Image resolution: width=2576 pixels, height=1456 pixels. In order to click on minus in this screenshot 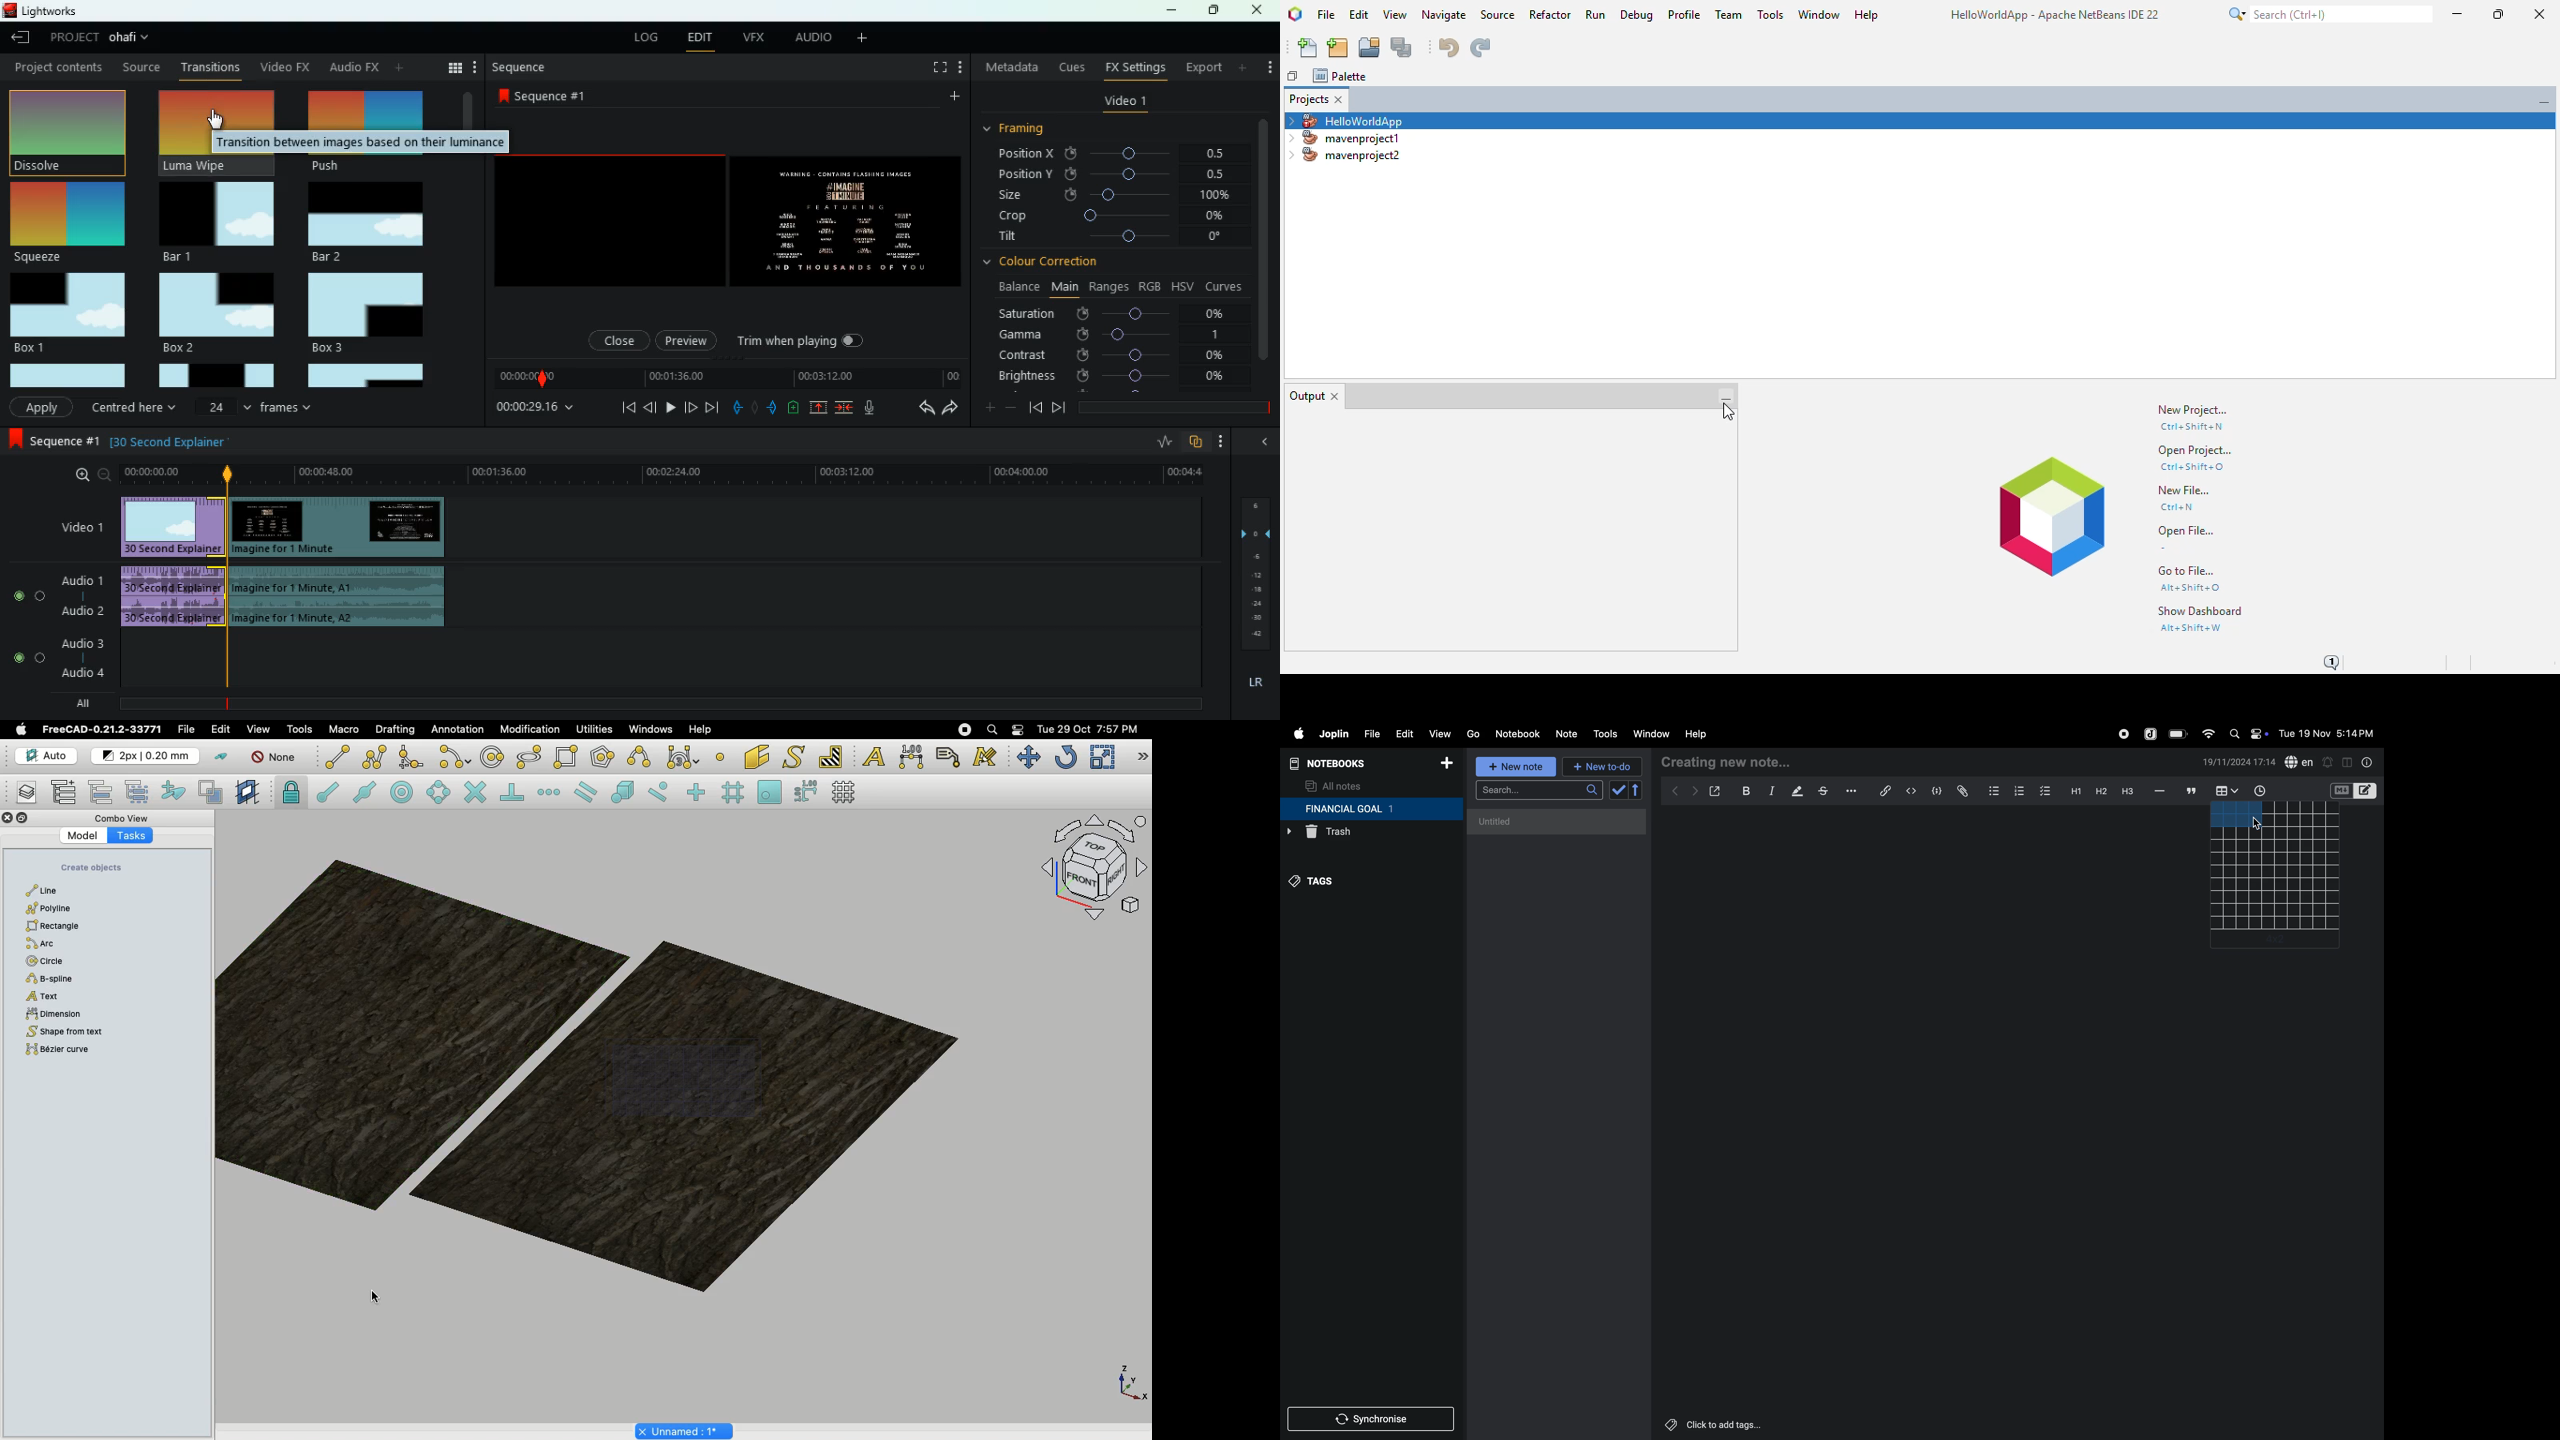, I will do `click(1014, 408)`.